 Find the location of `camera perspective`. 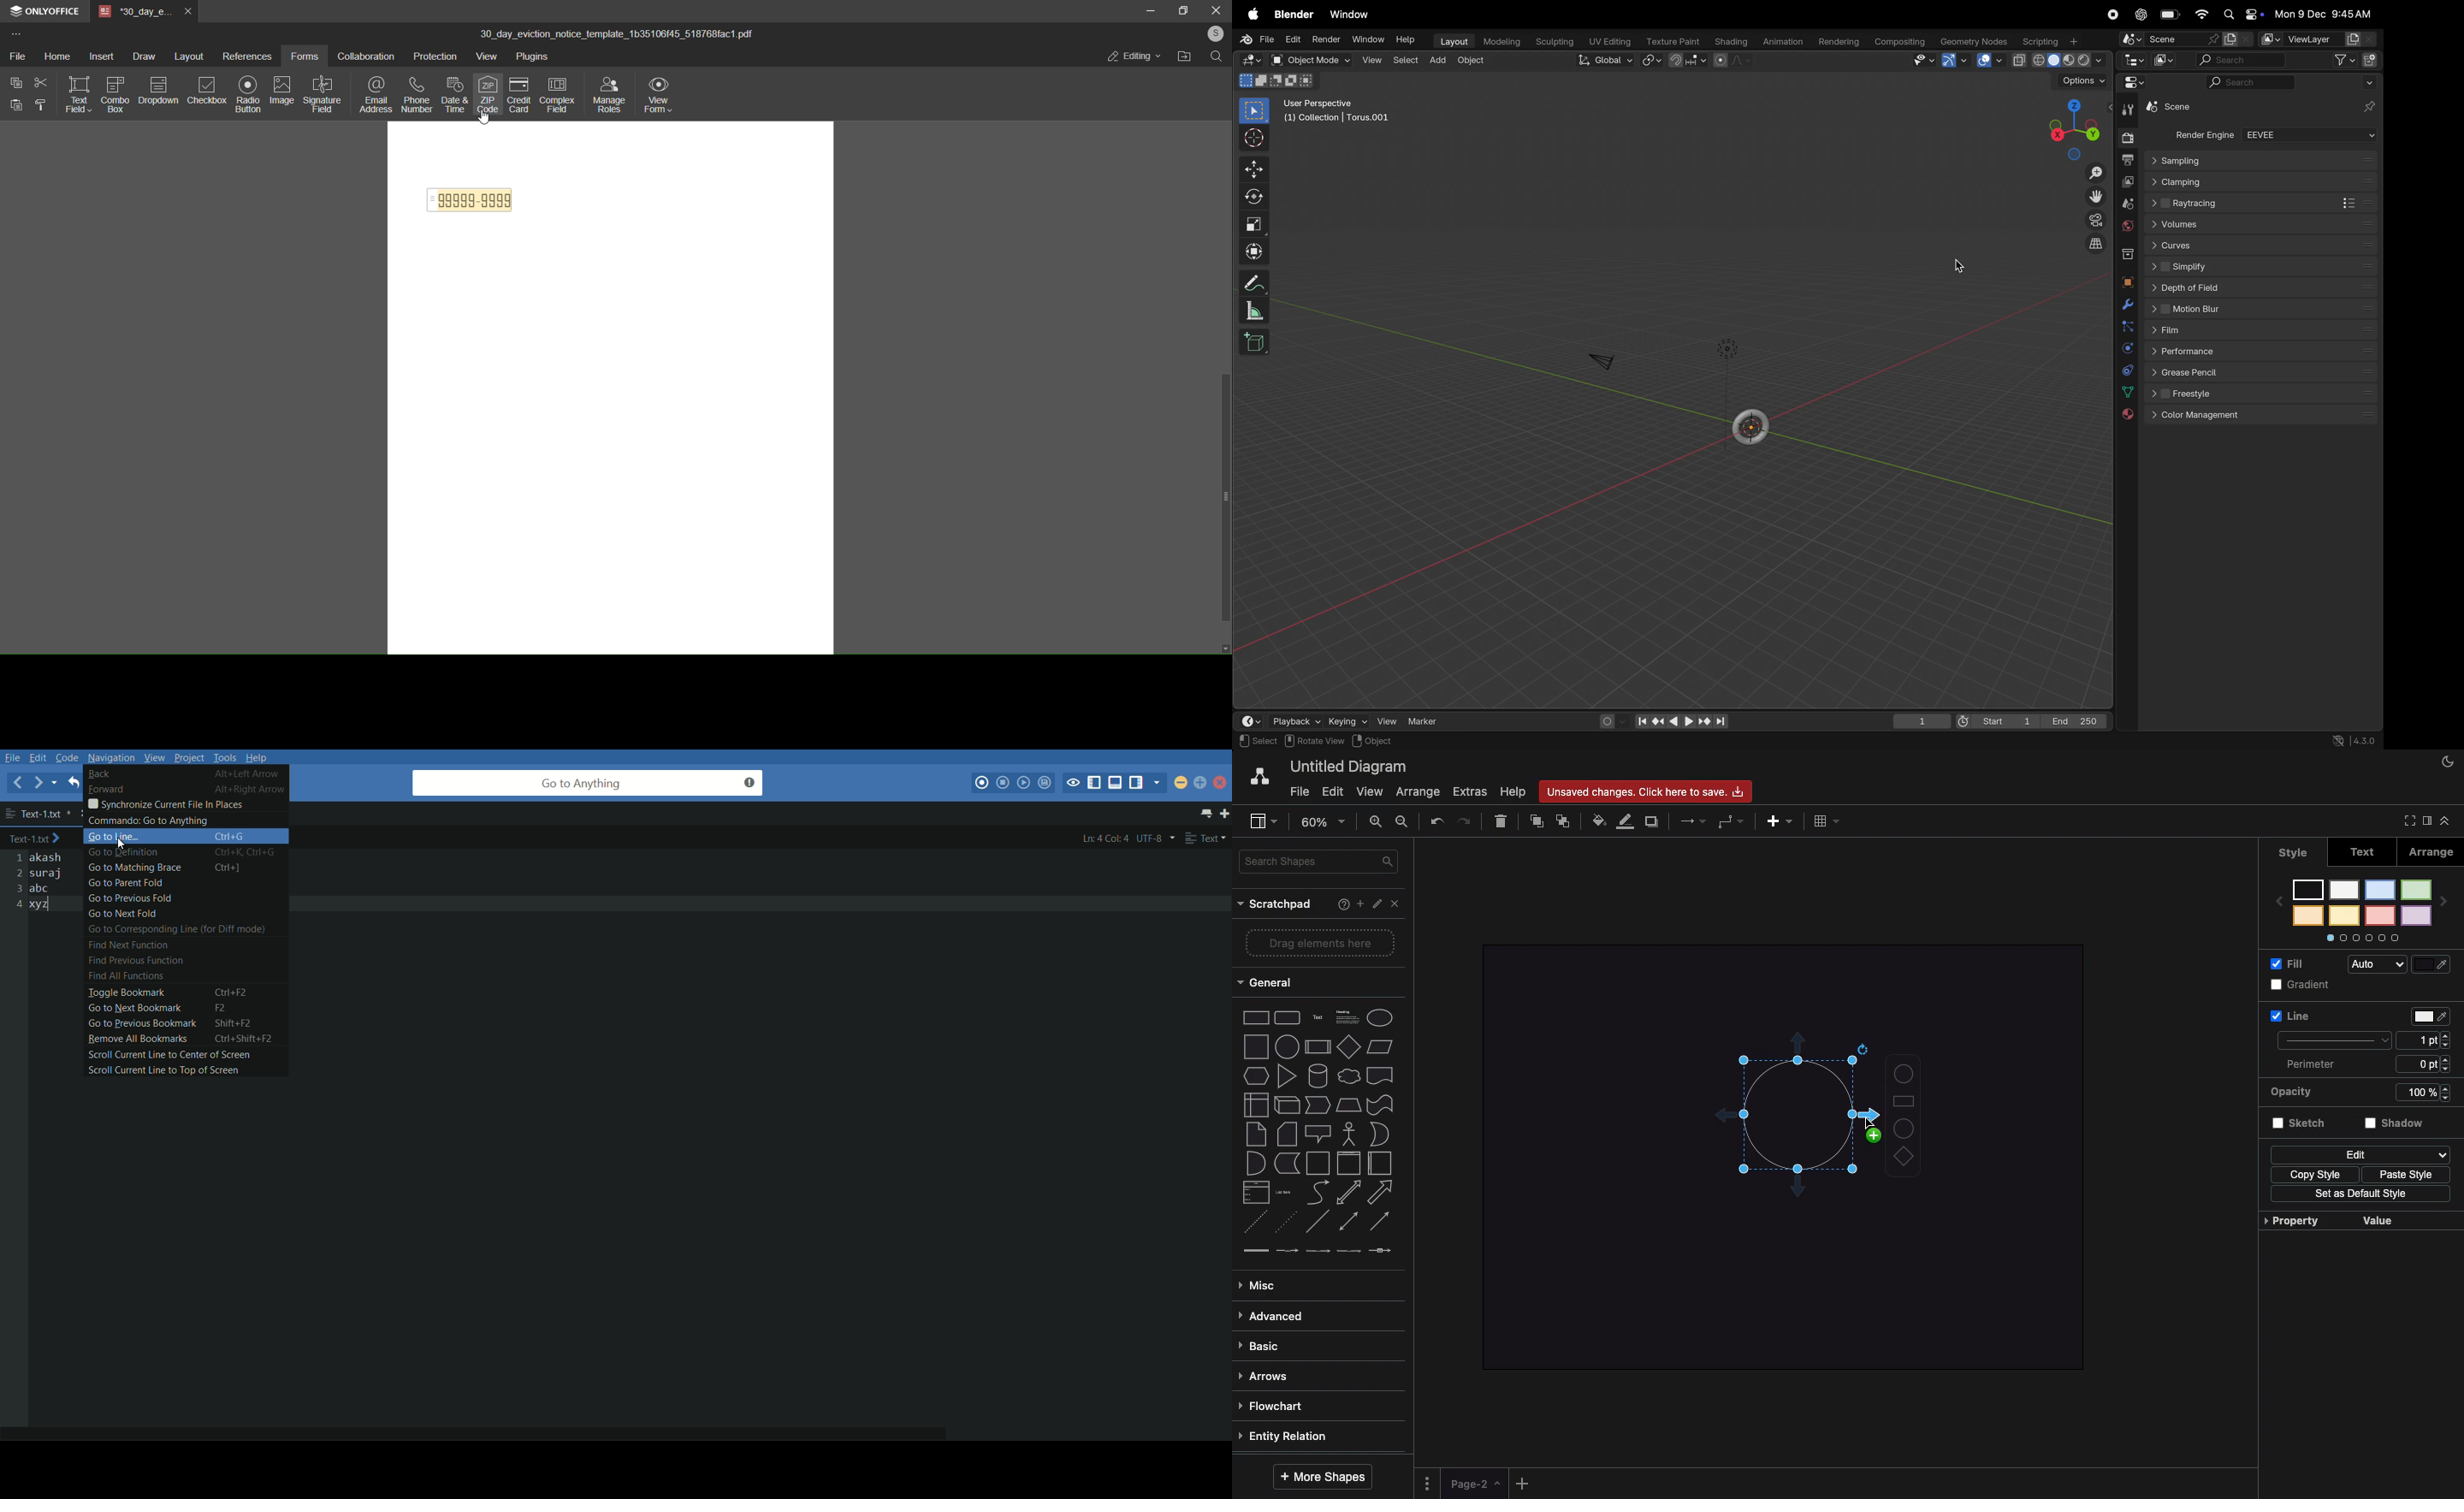

camera perspective is located at coordinates (2094, 220).